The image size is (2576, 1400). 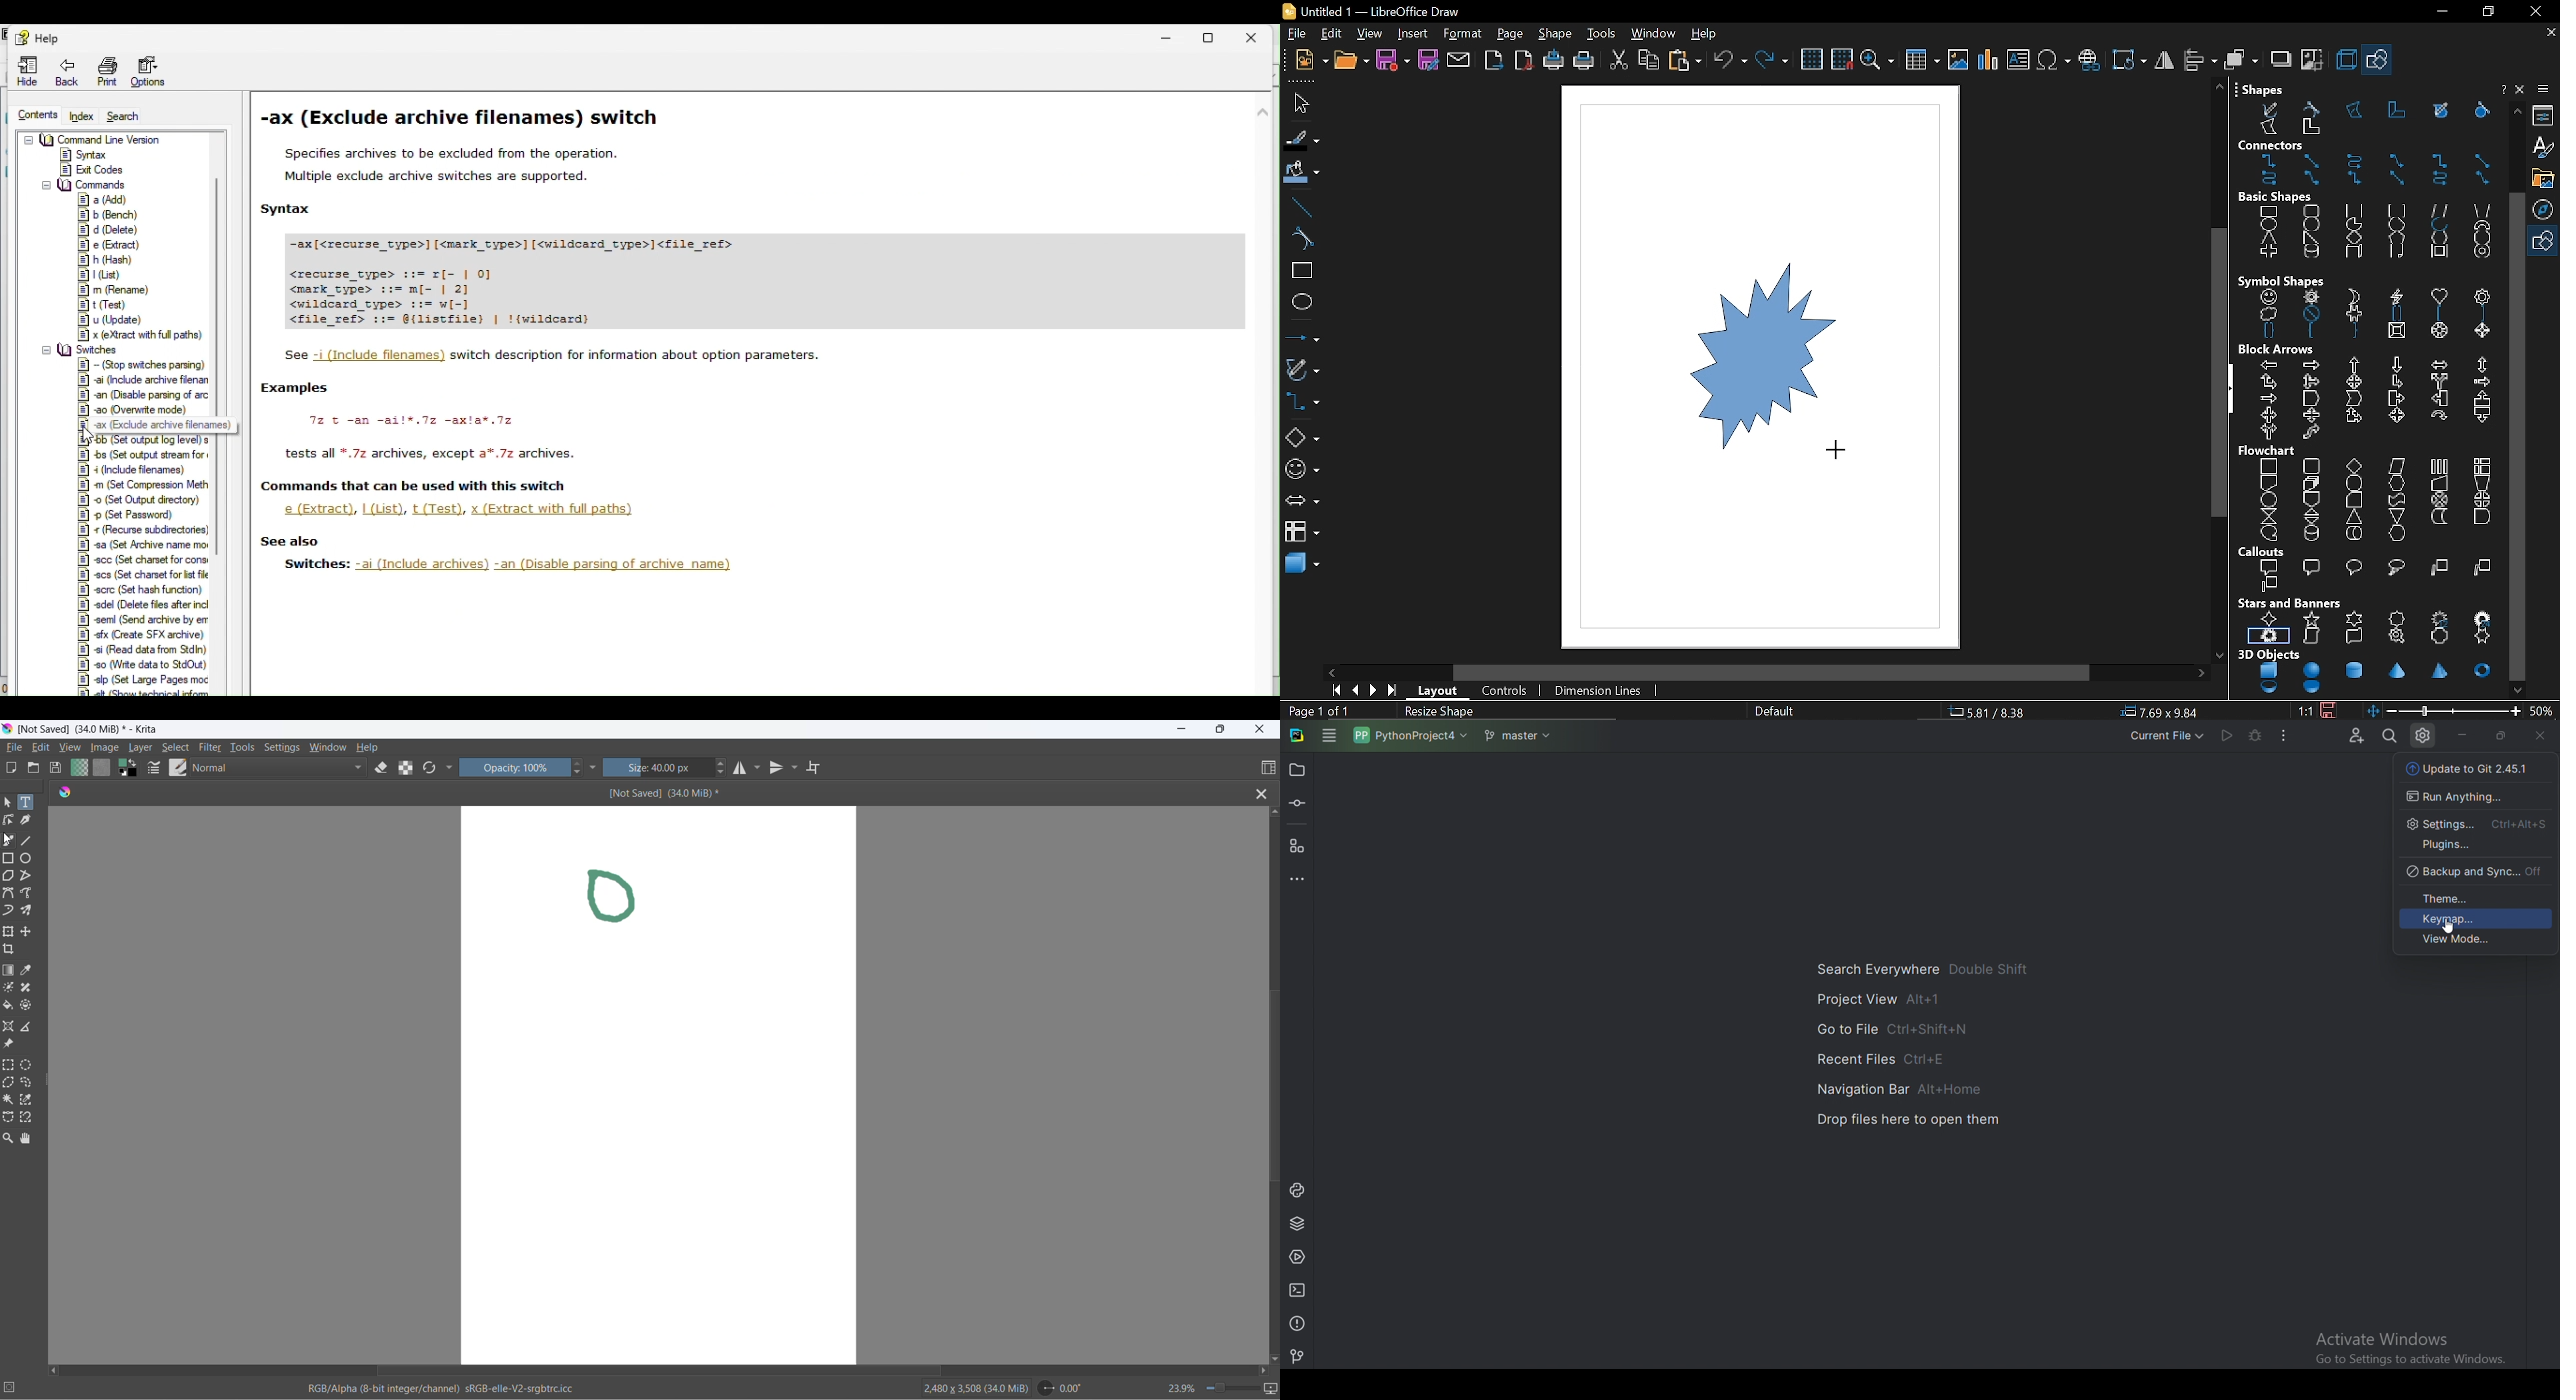 What do you see at coordinates (1706, 34) in the screenshot?
I see `help` at bounding box center [1706, 34].